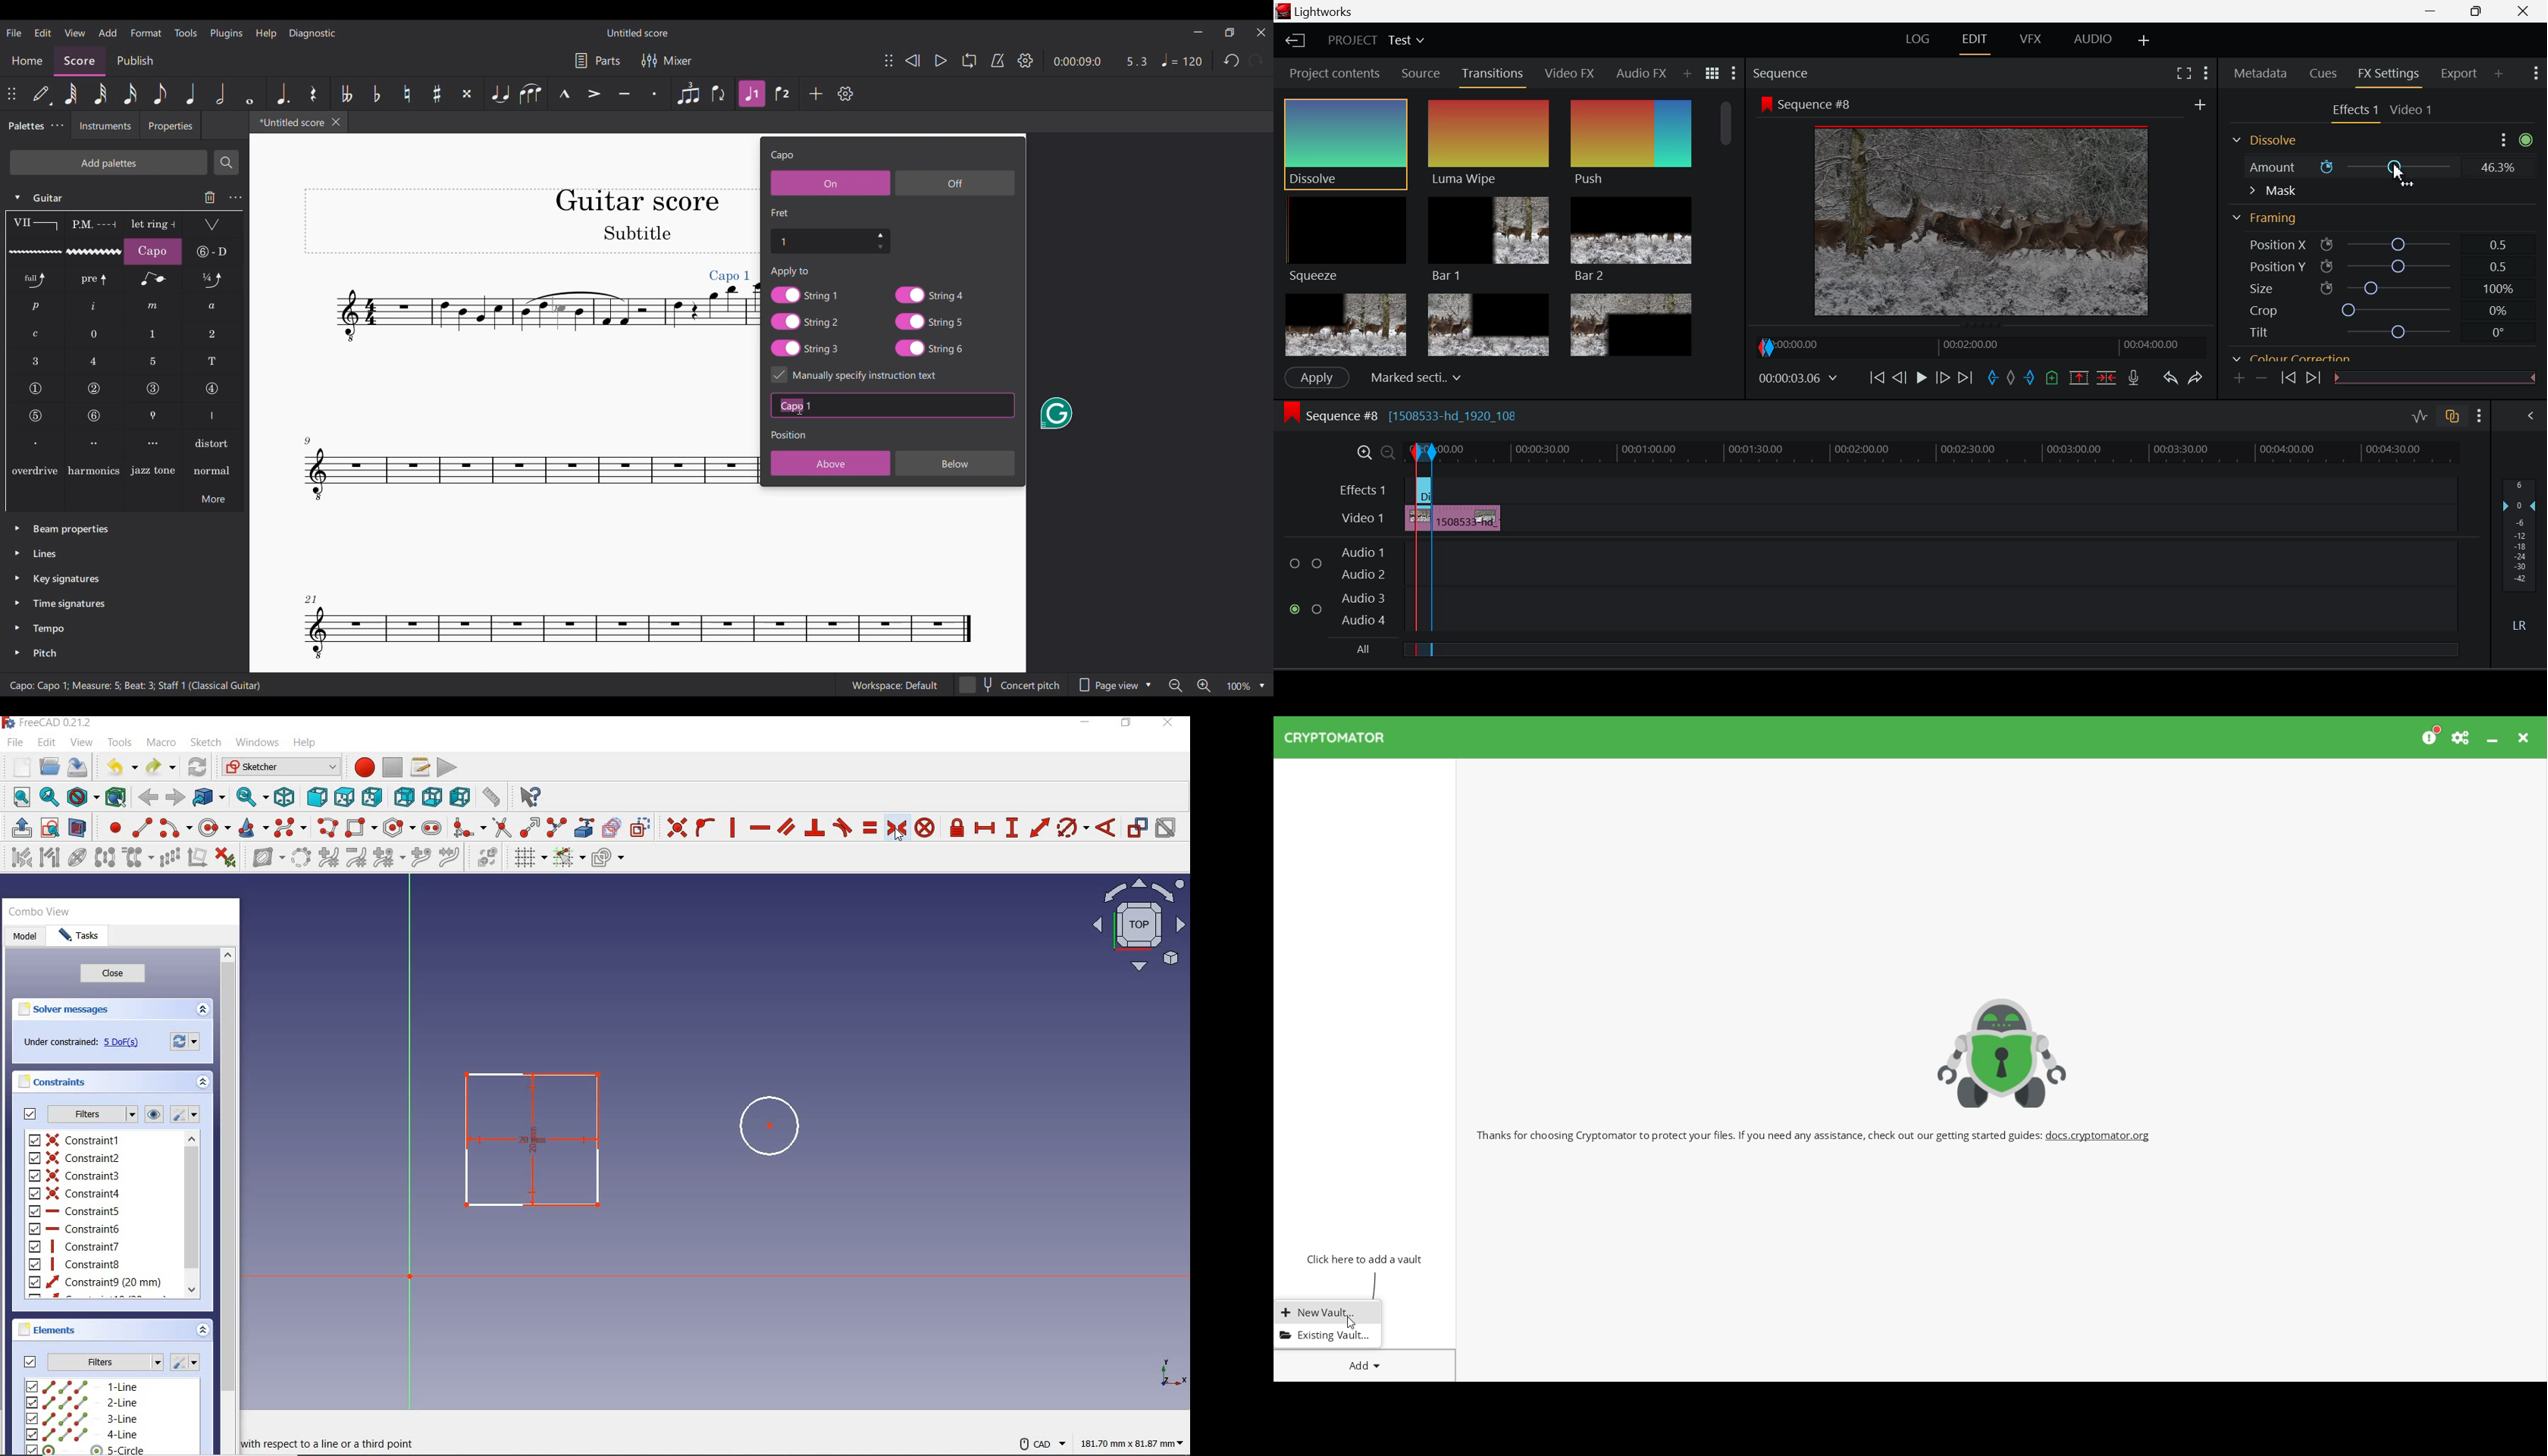  What do you see at coordinates (254, 828) in the screenshot?
I see `create conic` at bounding box center [254, 828].